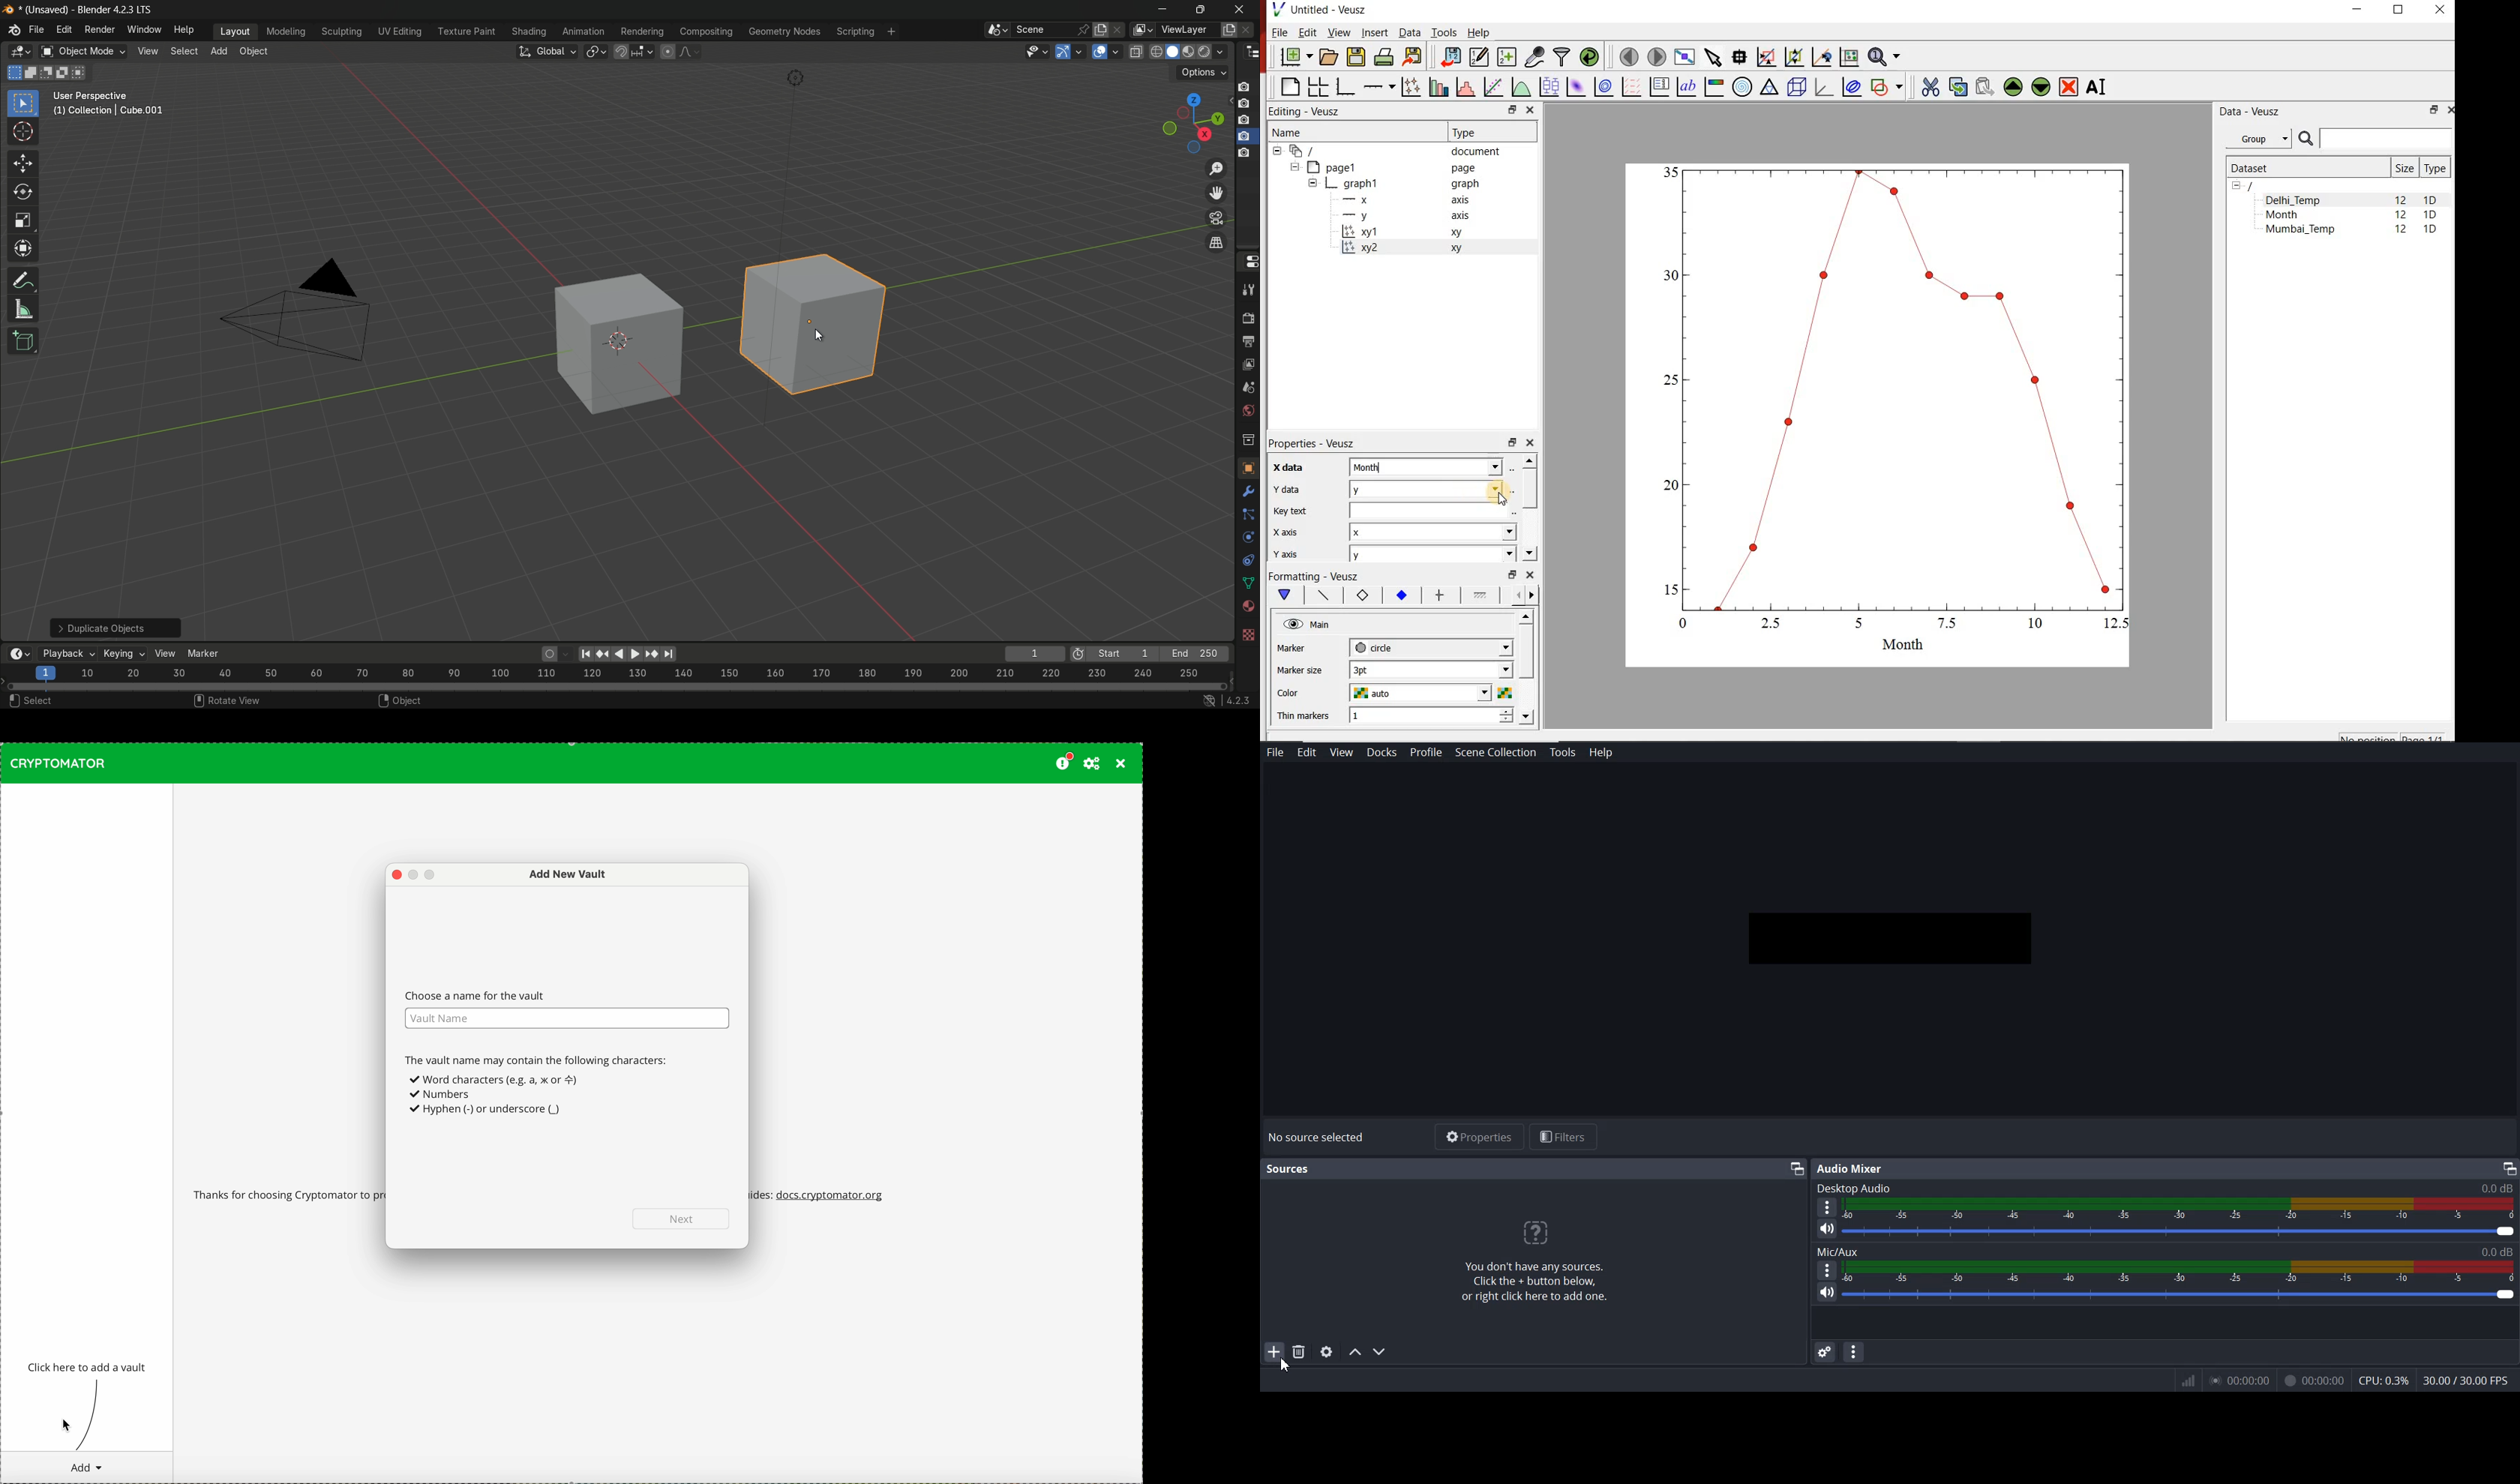  Describe the element at coordinates (1408, 249) in the screenshot. I see `xy2` at that location.